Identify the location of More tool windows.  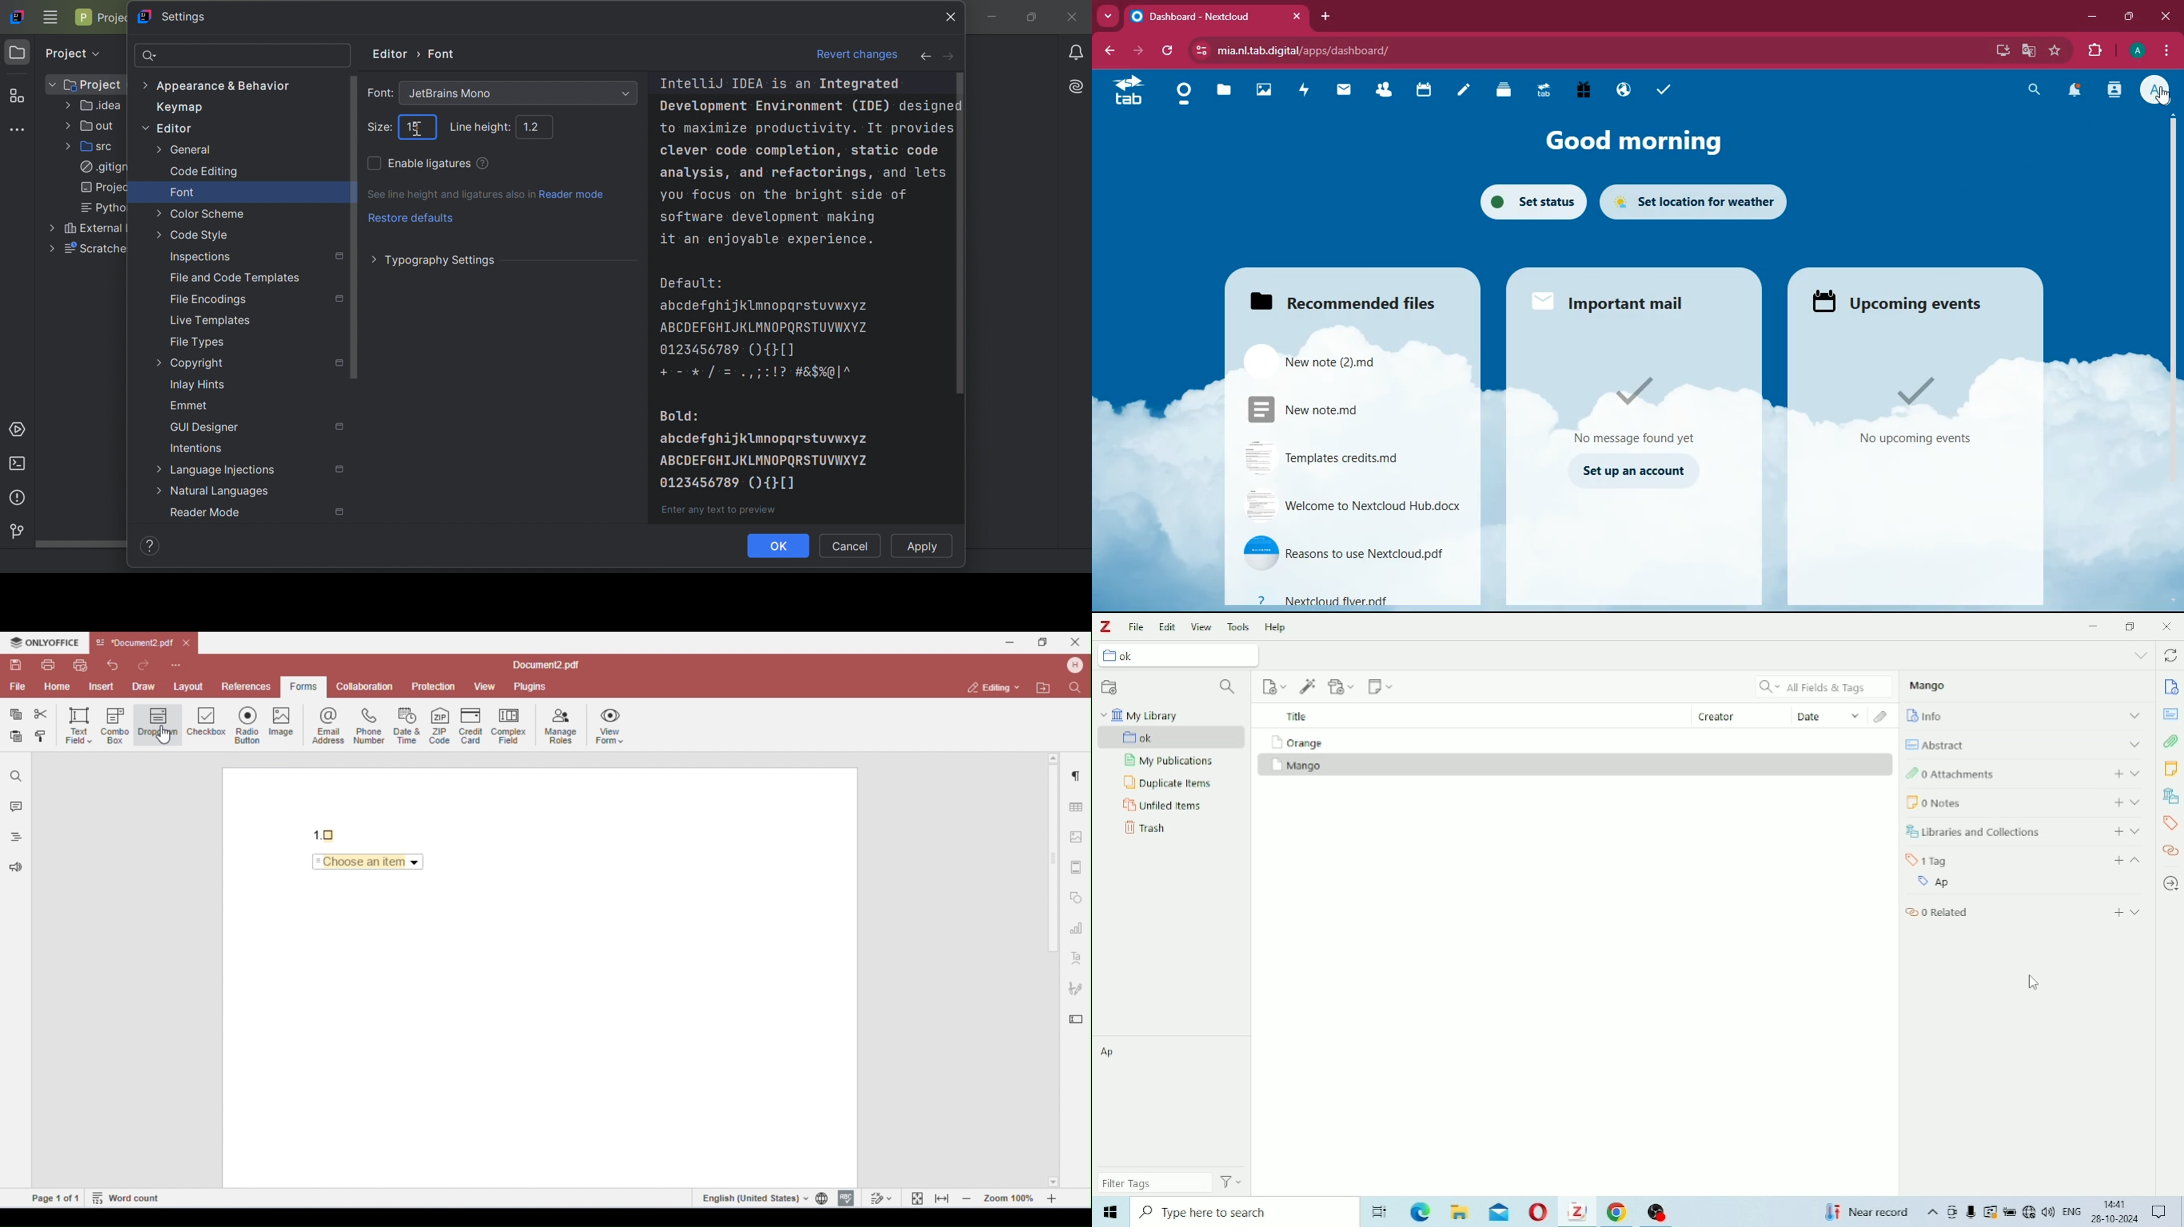
(20, 130).